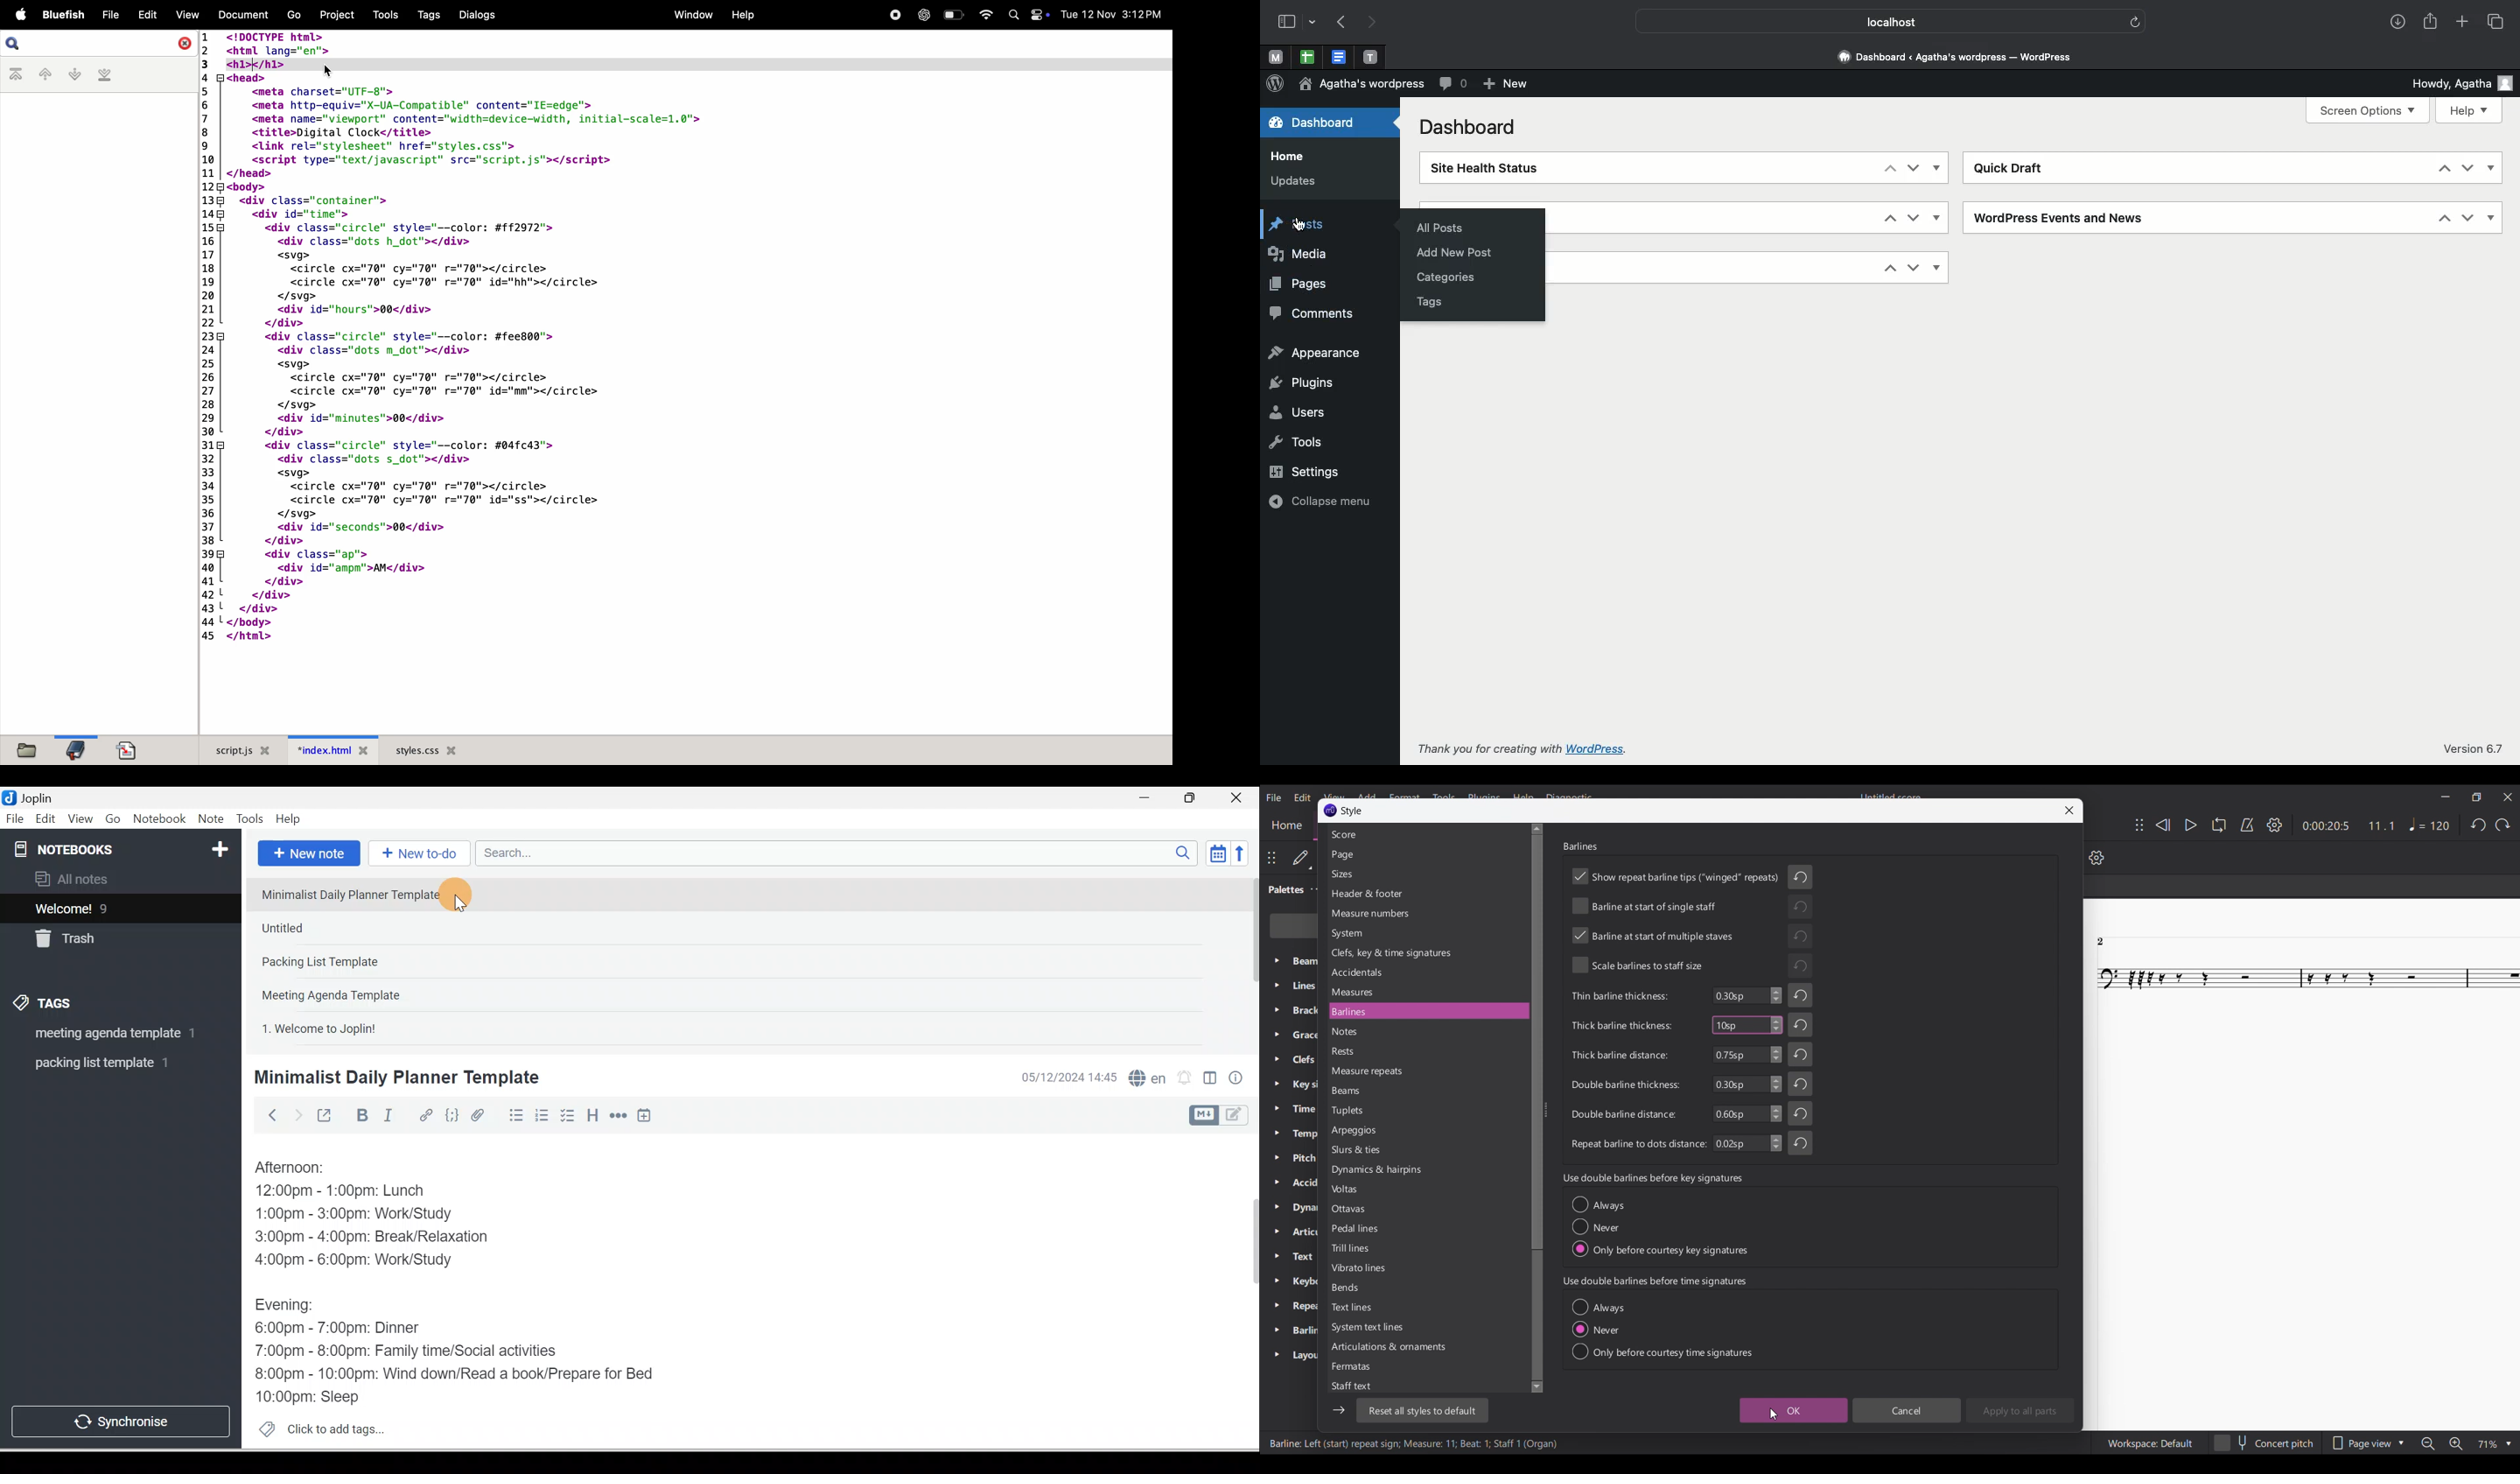  What do you see at coordinates (40, 797) in the screenshot?
I see `Joplin` at bounding box center [40, 797].